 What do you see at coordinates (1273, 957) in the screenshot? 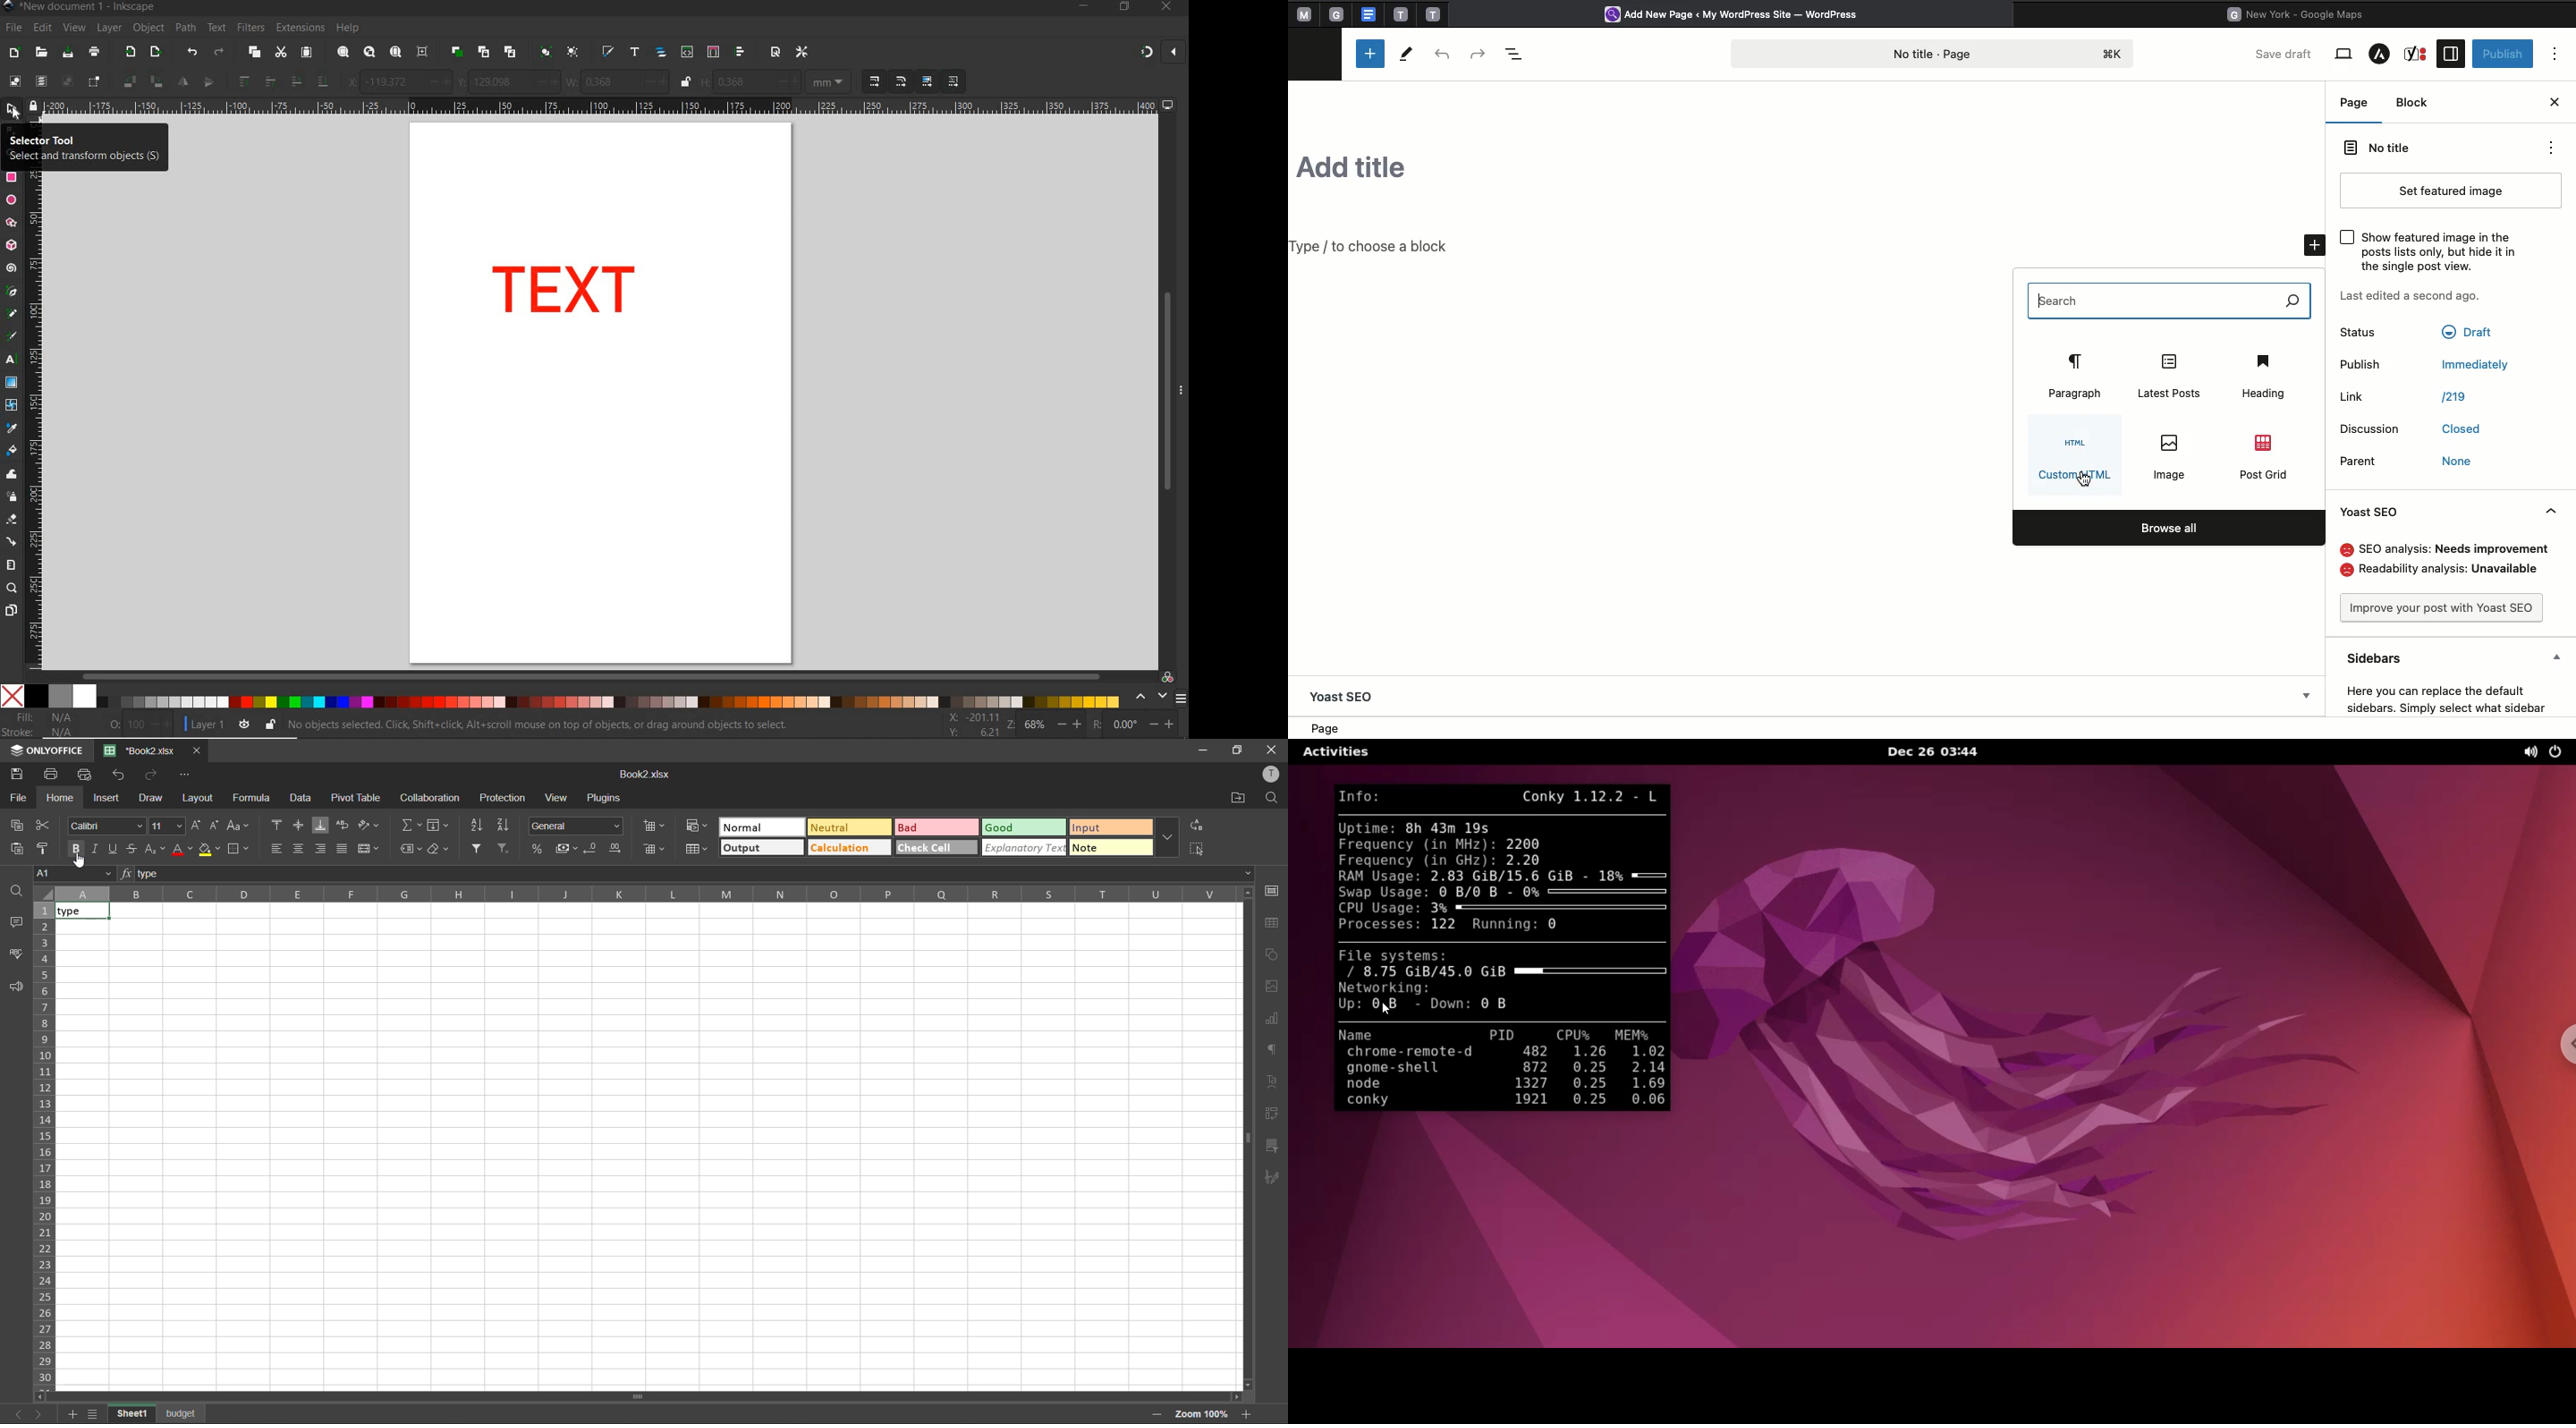
I see `shapes` at bounding box center [1273, 957].